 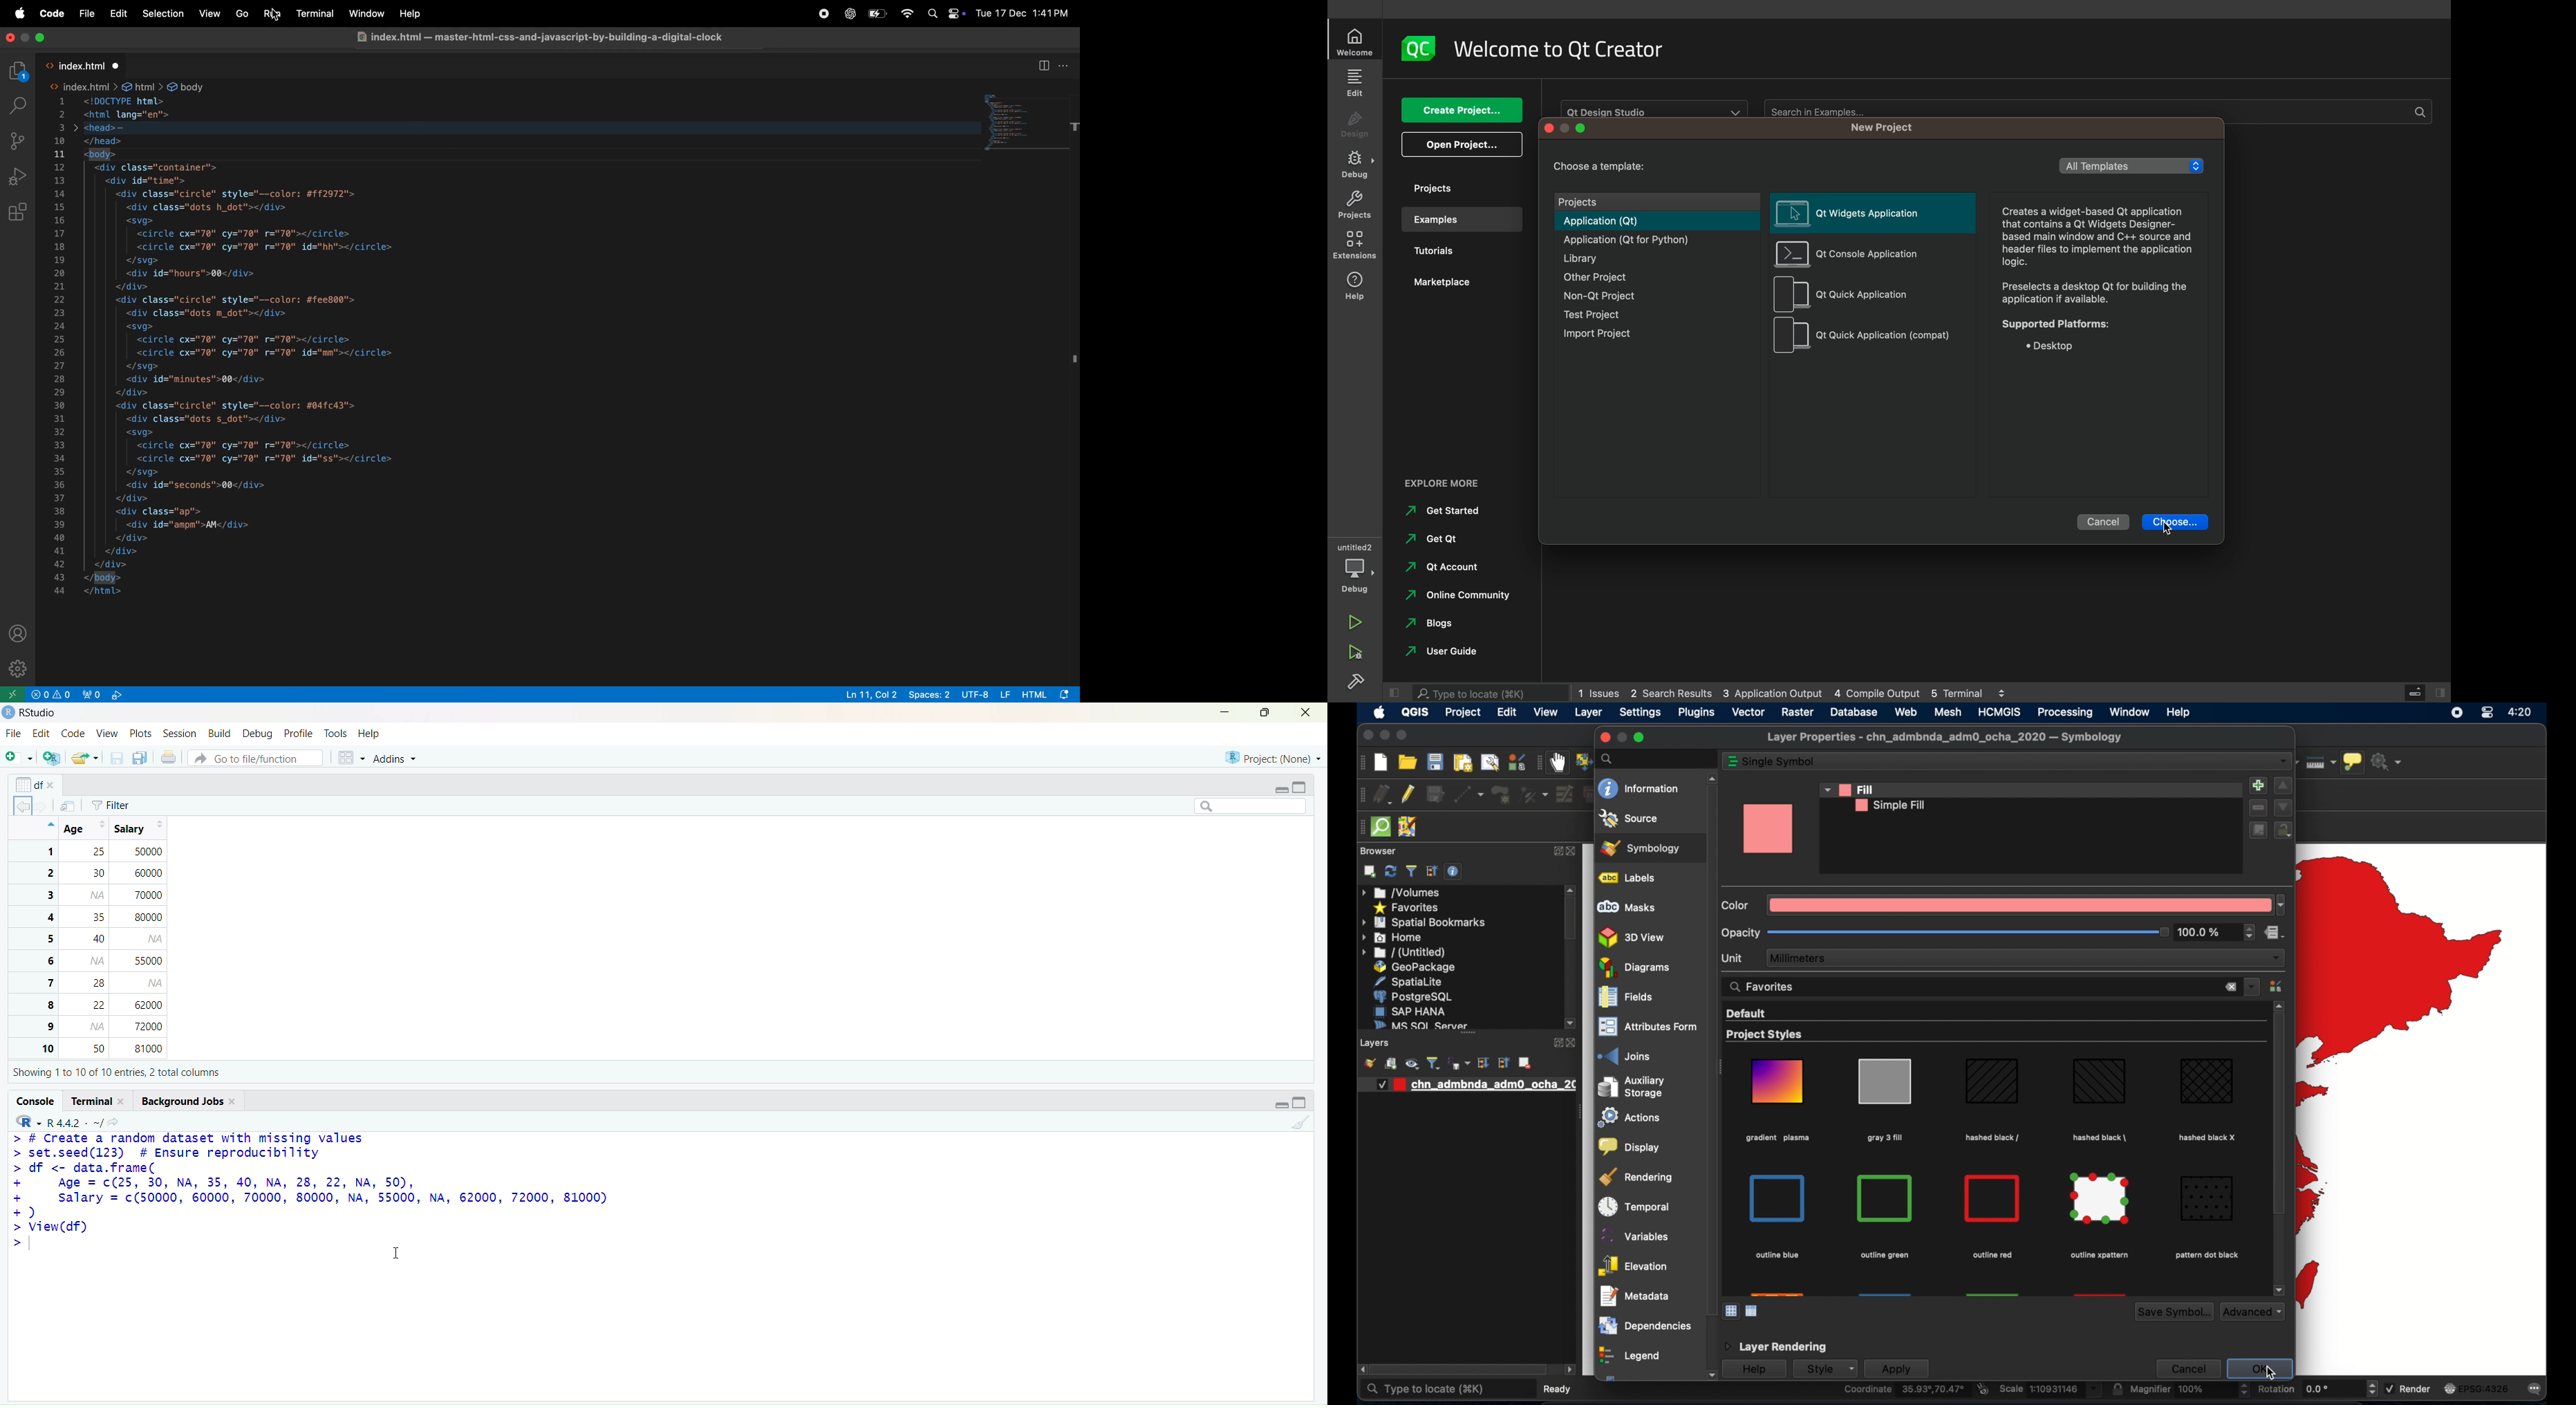 What do you see at coordinates (37, 784) in the screenshot?
I see `options of x` at bounding box center [37, 784].